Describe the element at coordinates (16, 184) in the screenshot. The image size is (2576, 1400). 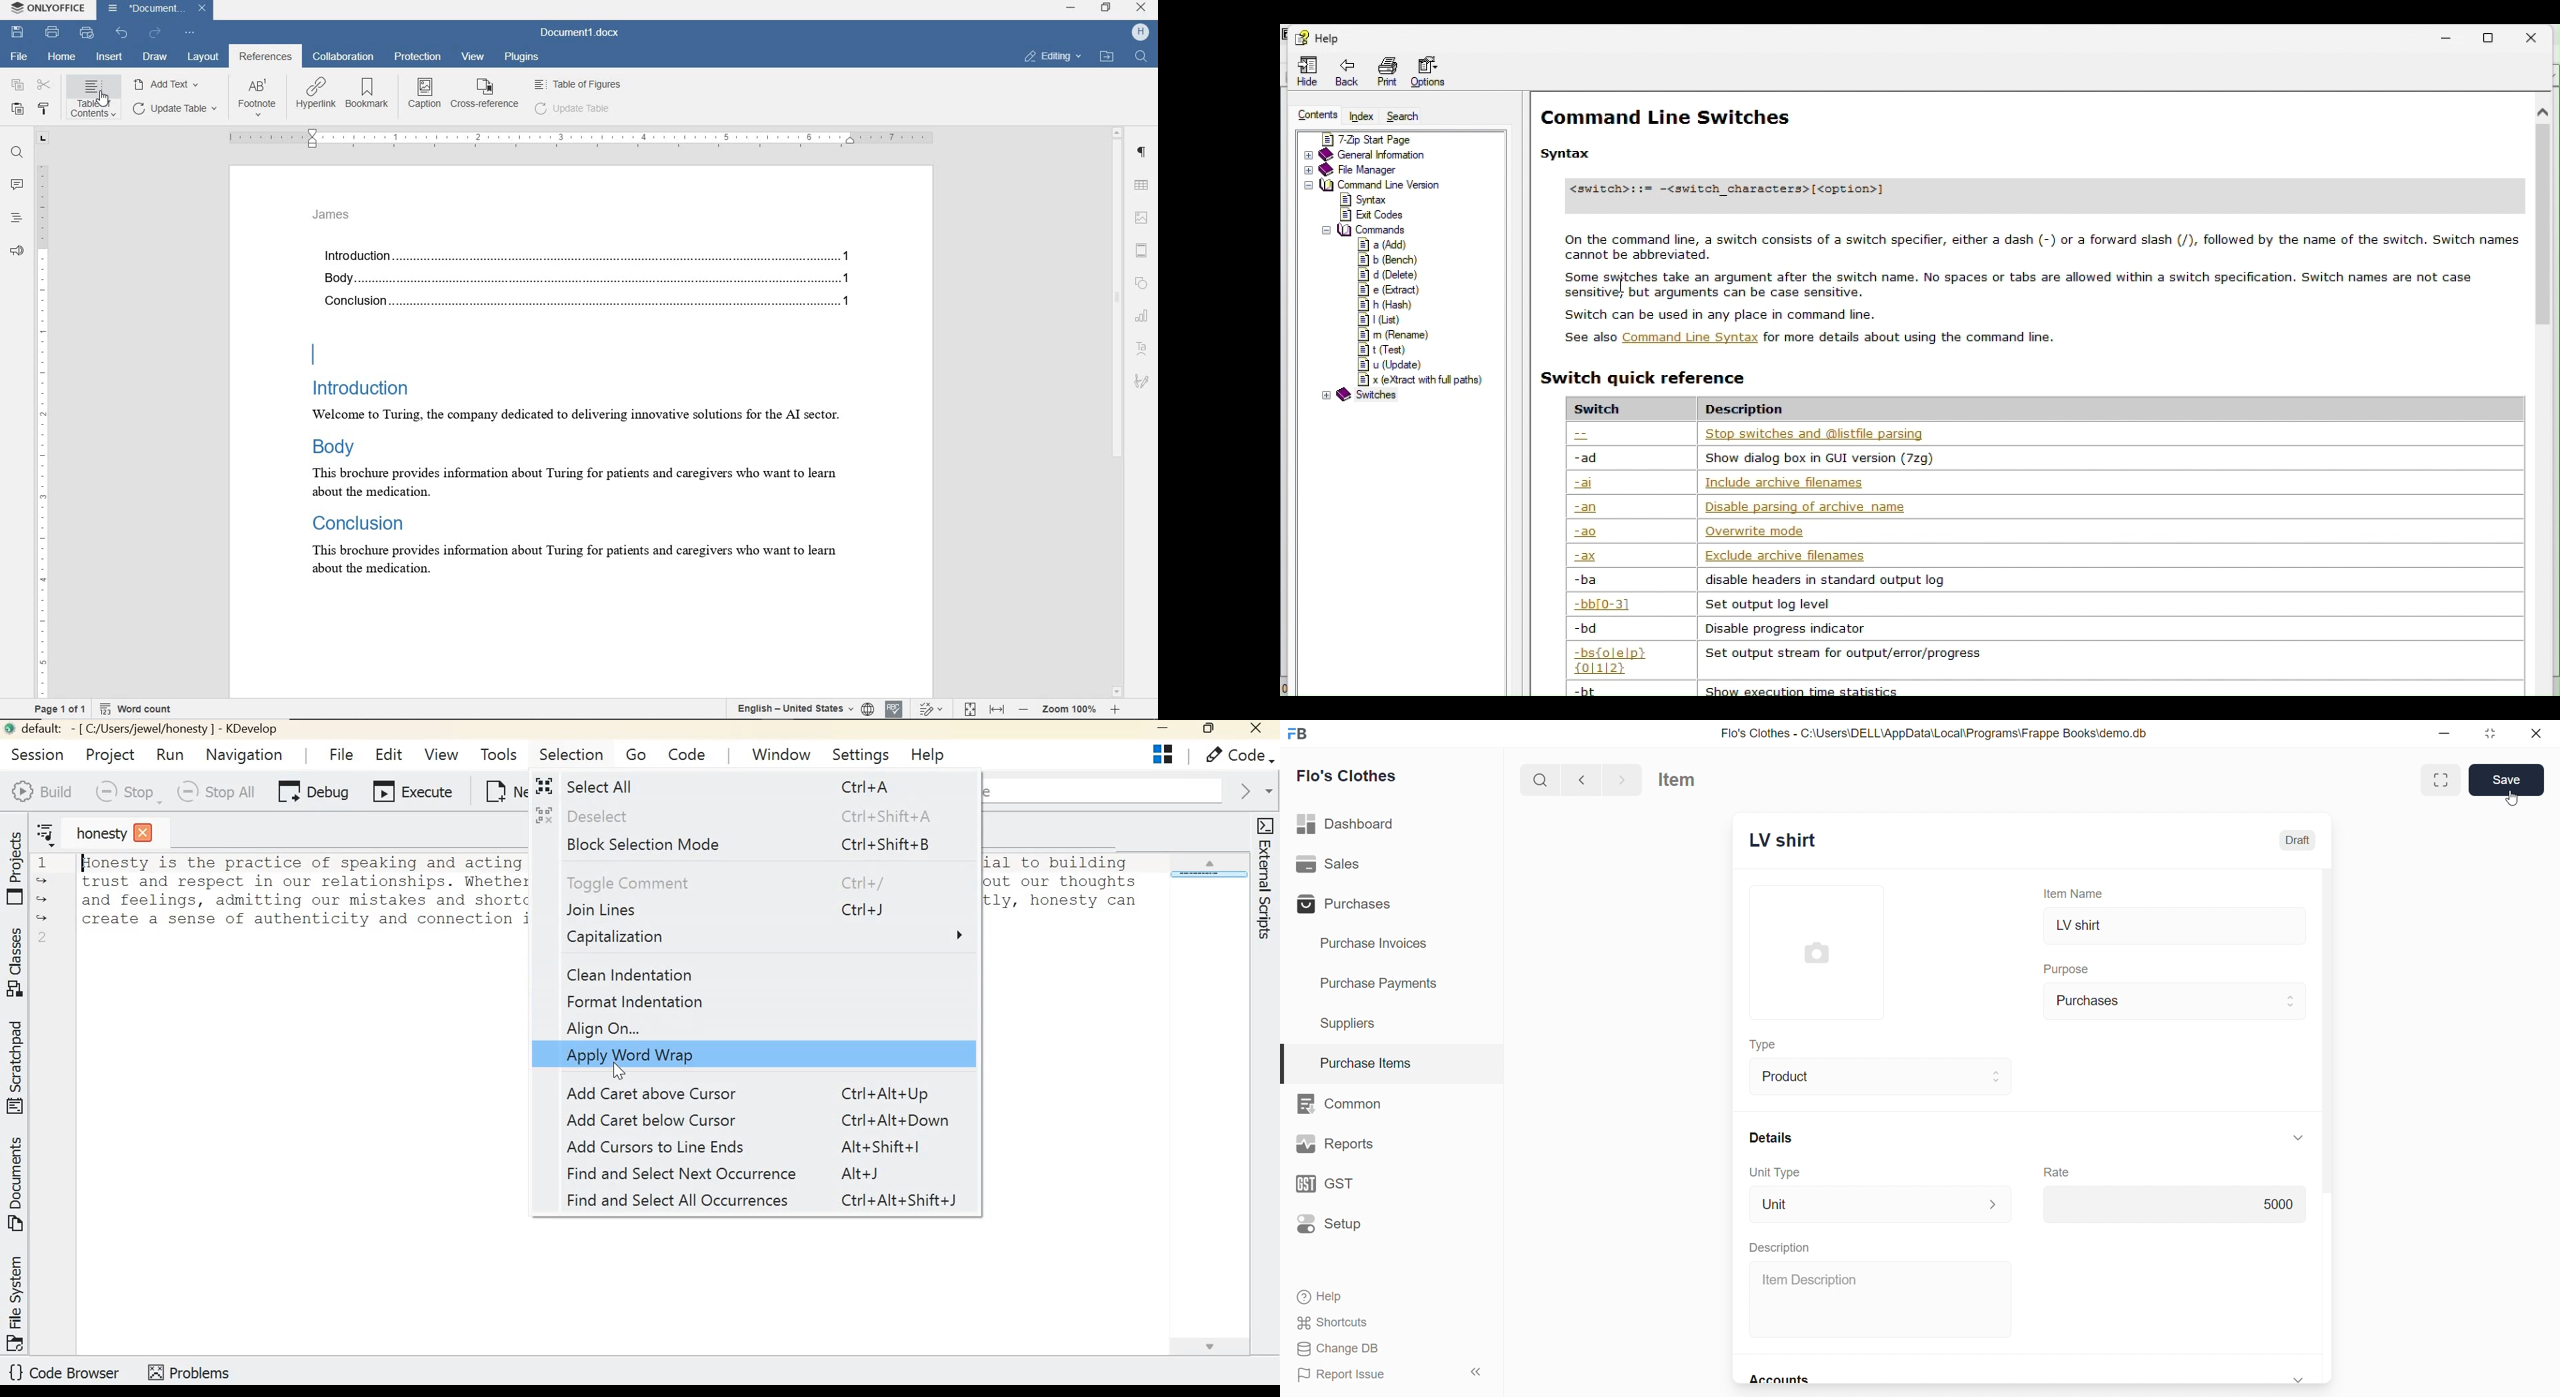
I see `comments` at that location.